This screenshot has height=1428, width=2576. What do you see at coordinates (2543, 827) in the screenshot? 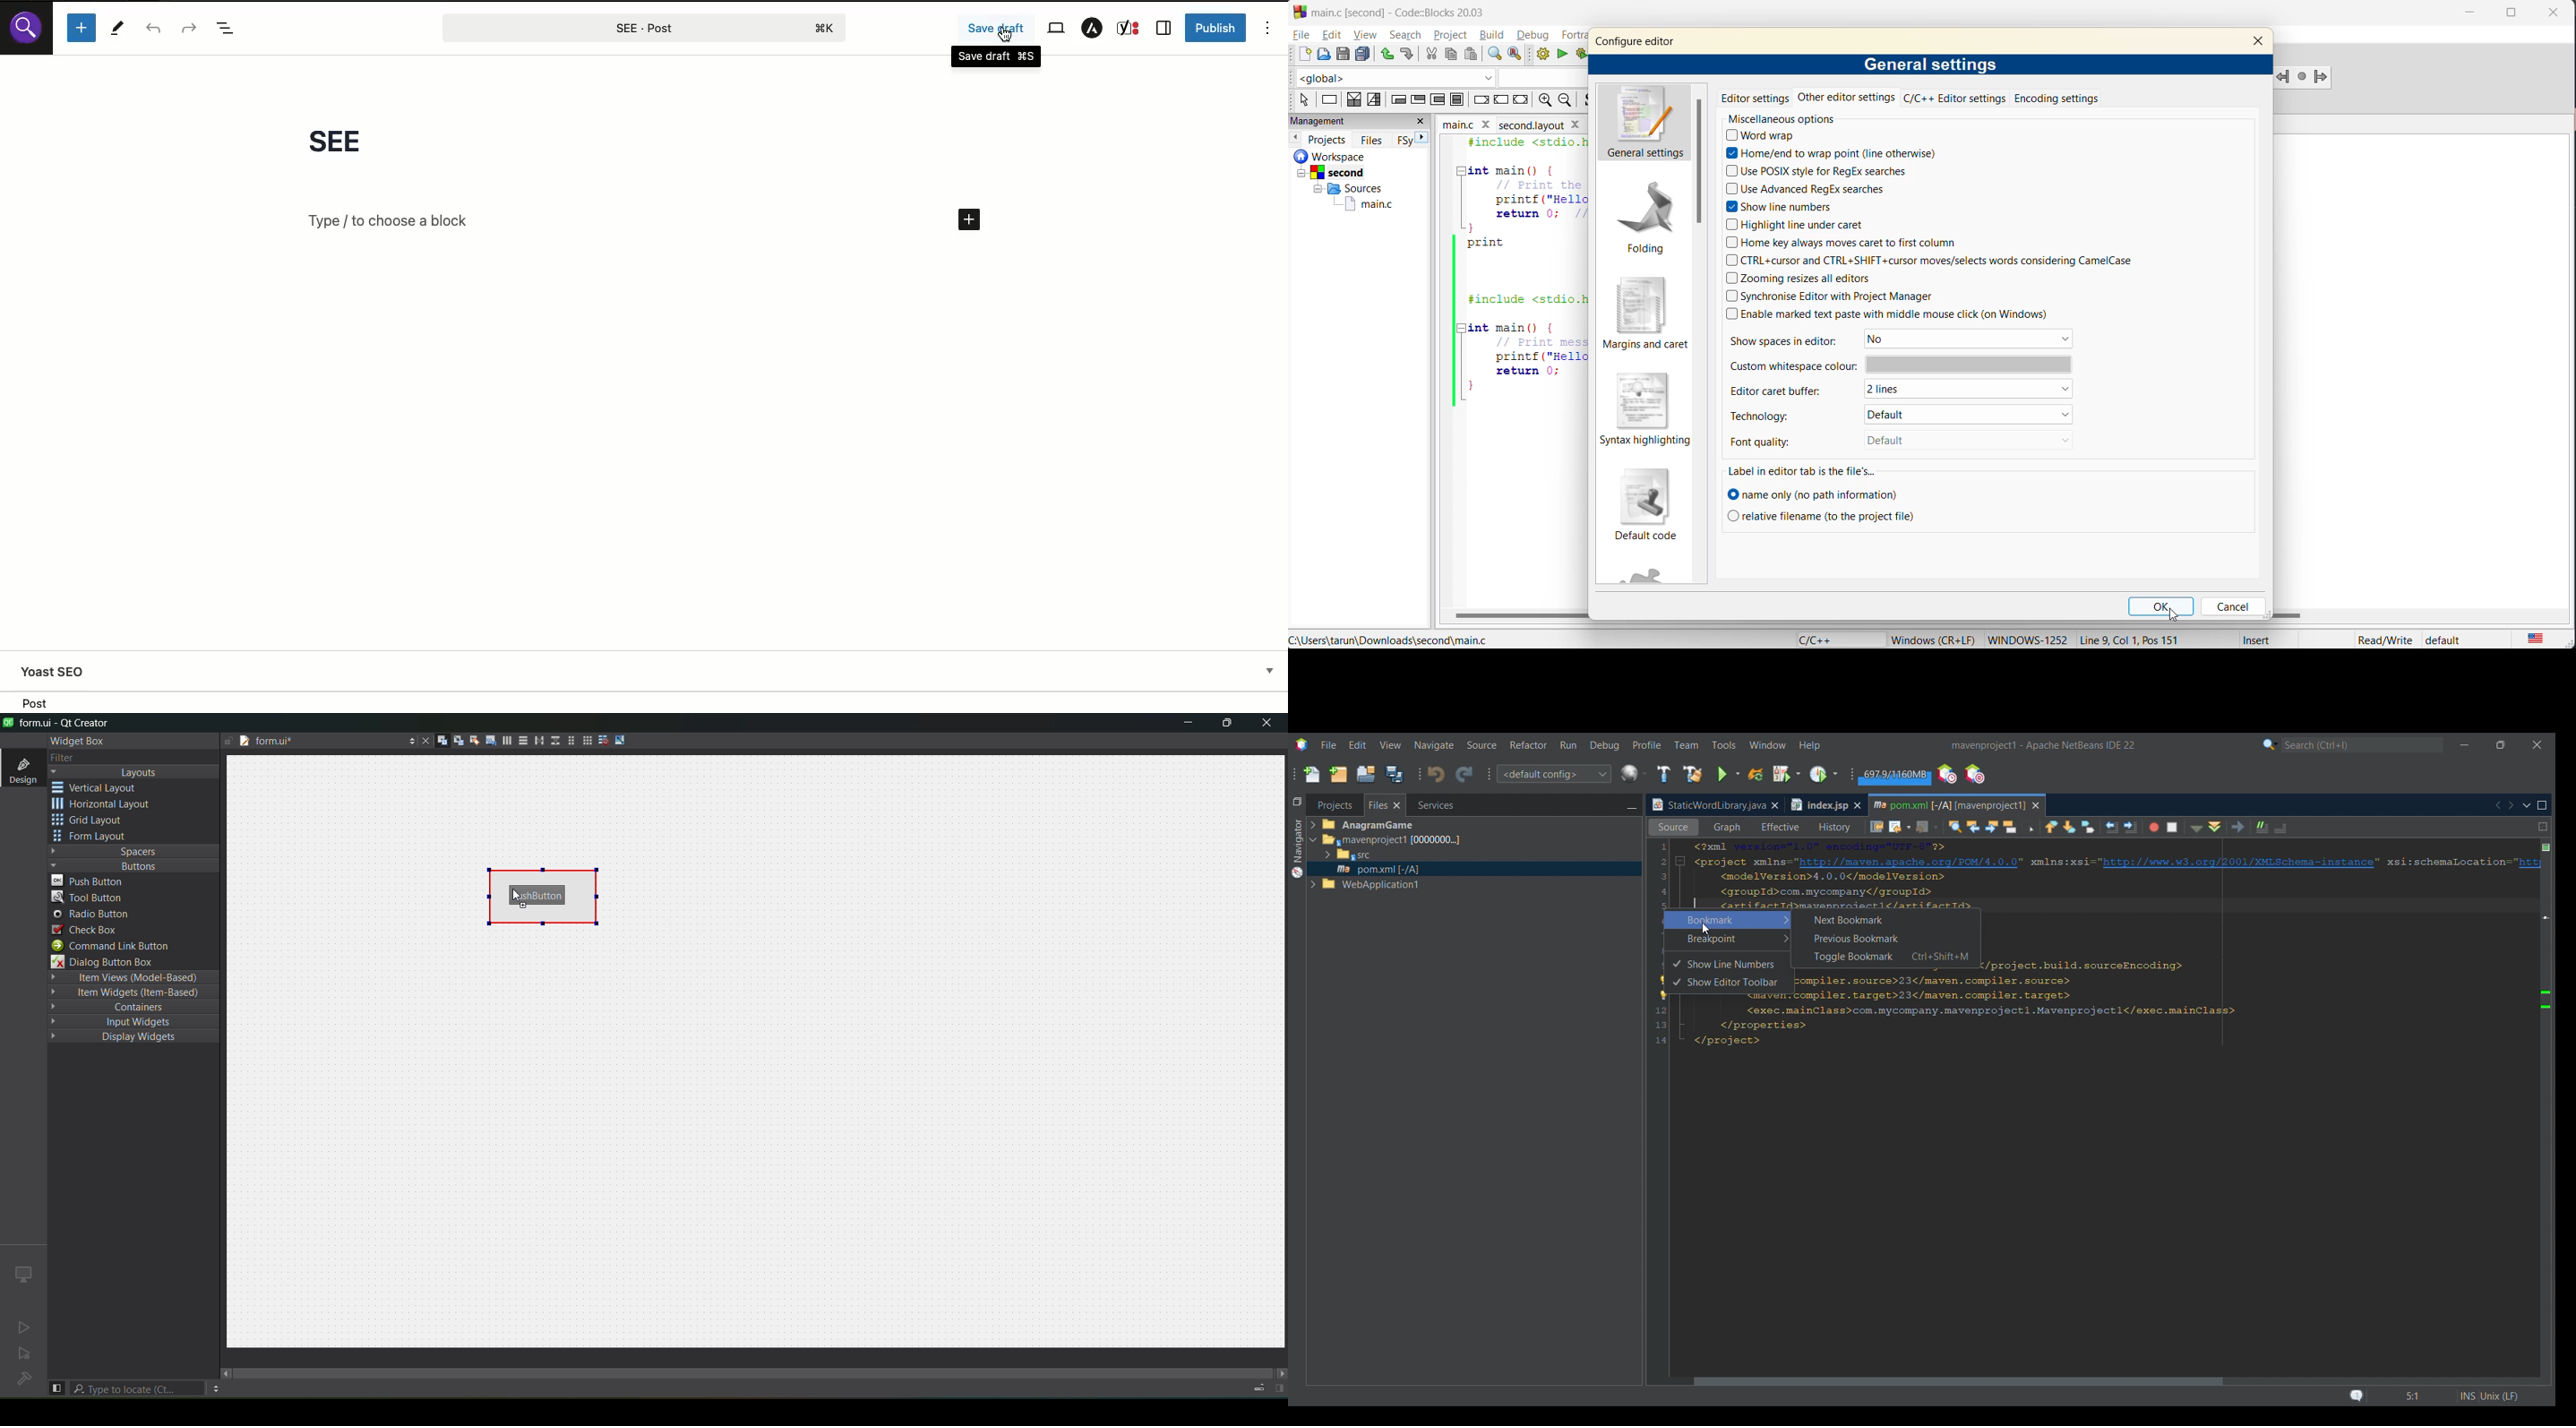
I see `Split window horizontally or vertically` at bounding box center [2543, 827].